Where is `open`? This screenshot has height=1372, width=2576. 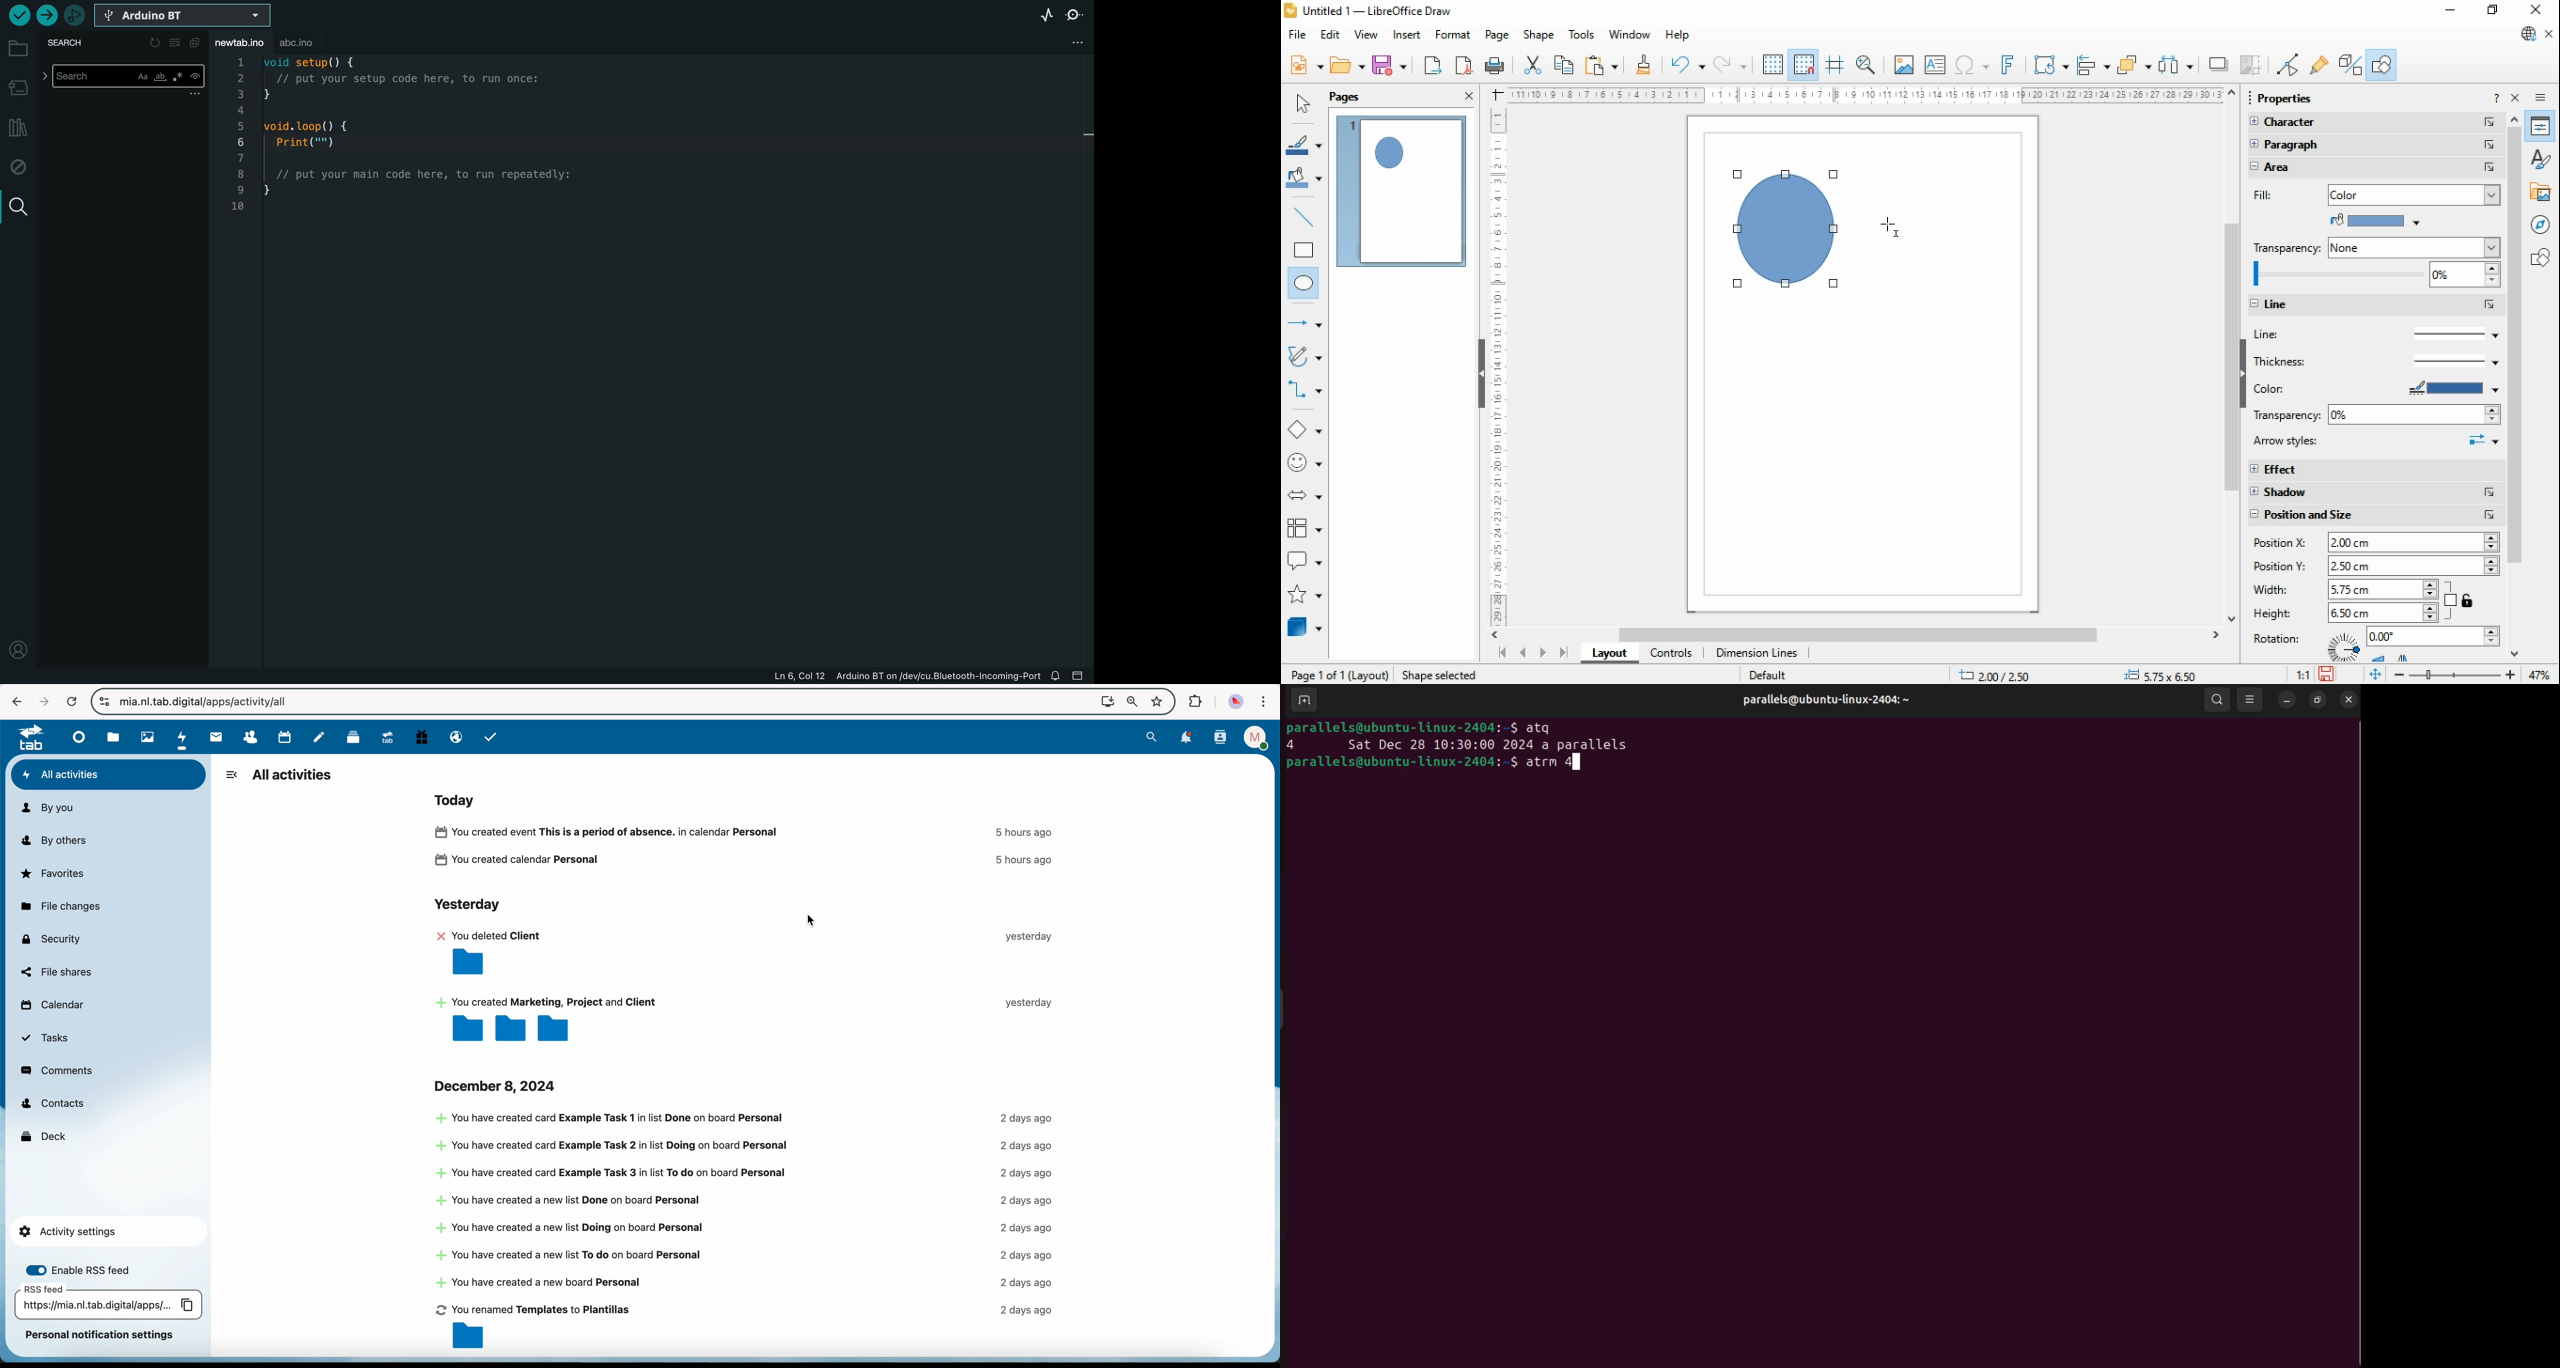 open is located at coordinates (1347, 65).